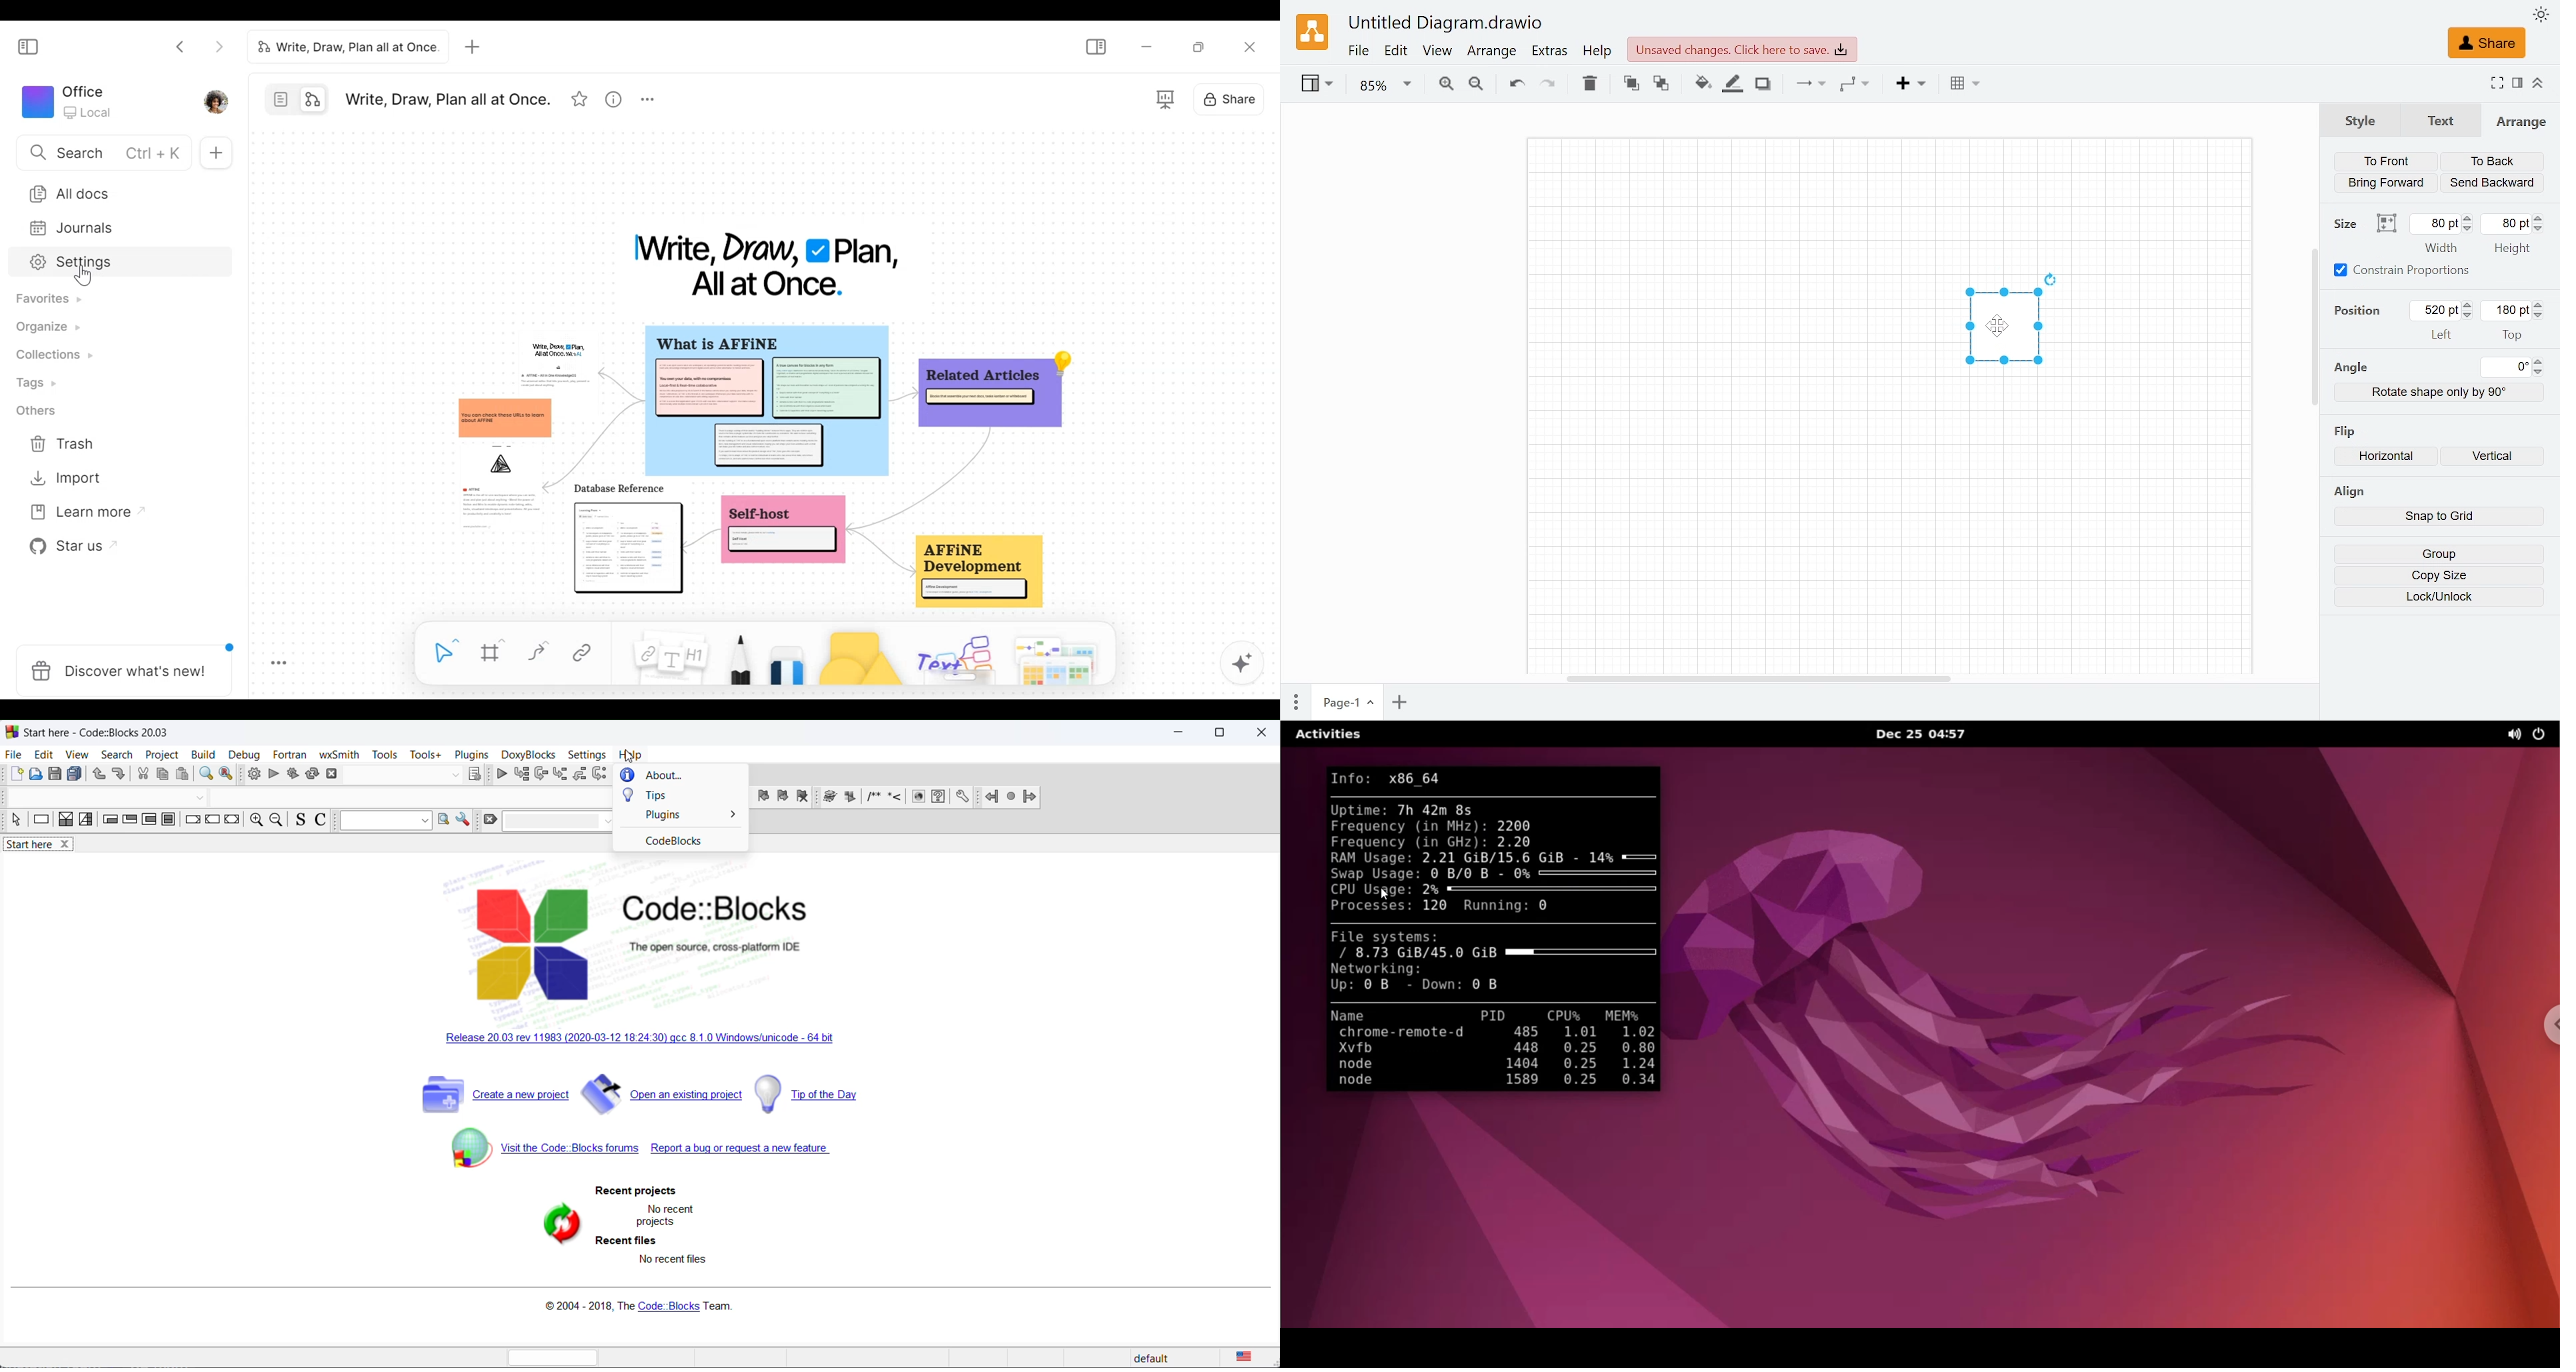  I want to click on cursor, so click(85, 278).